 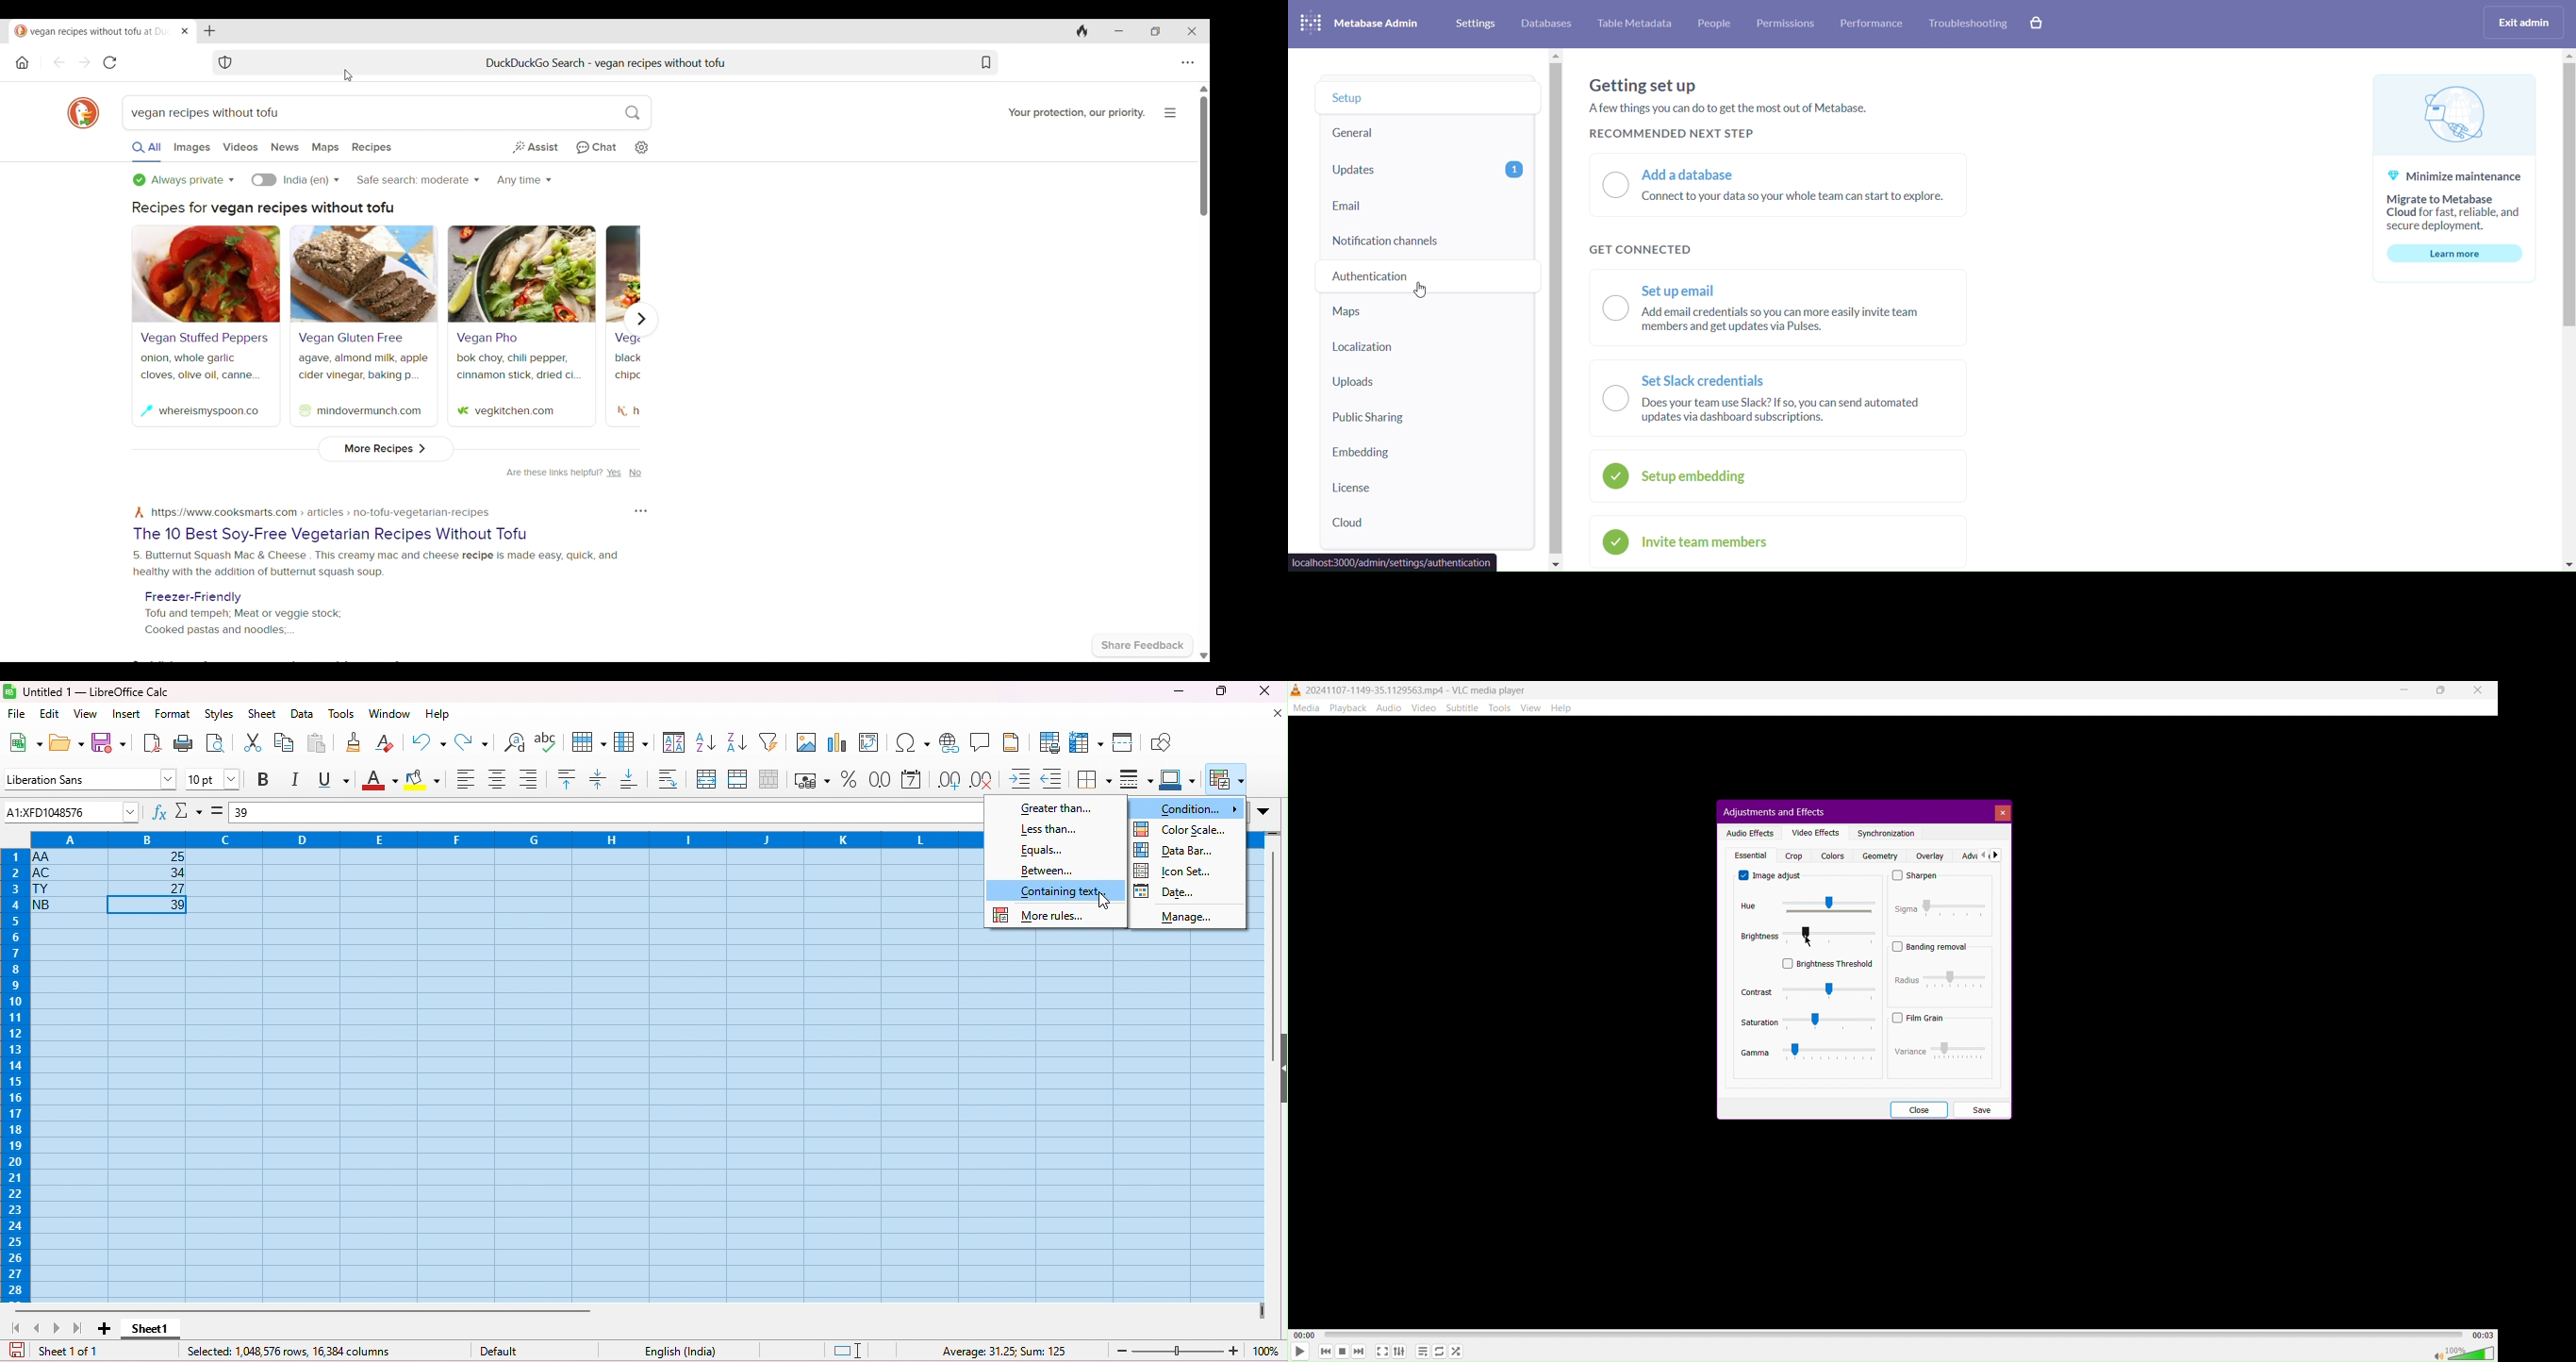 What do you see at coordinates (620, 812) in the screenshot?
I see `formula bar` at bounding box center [620, 812].